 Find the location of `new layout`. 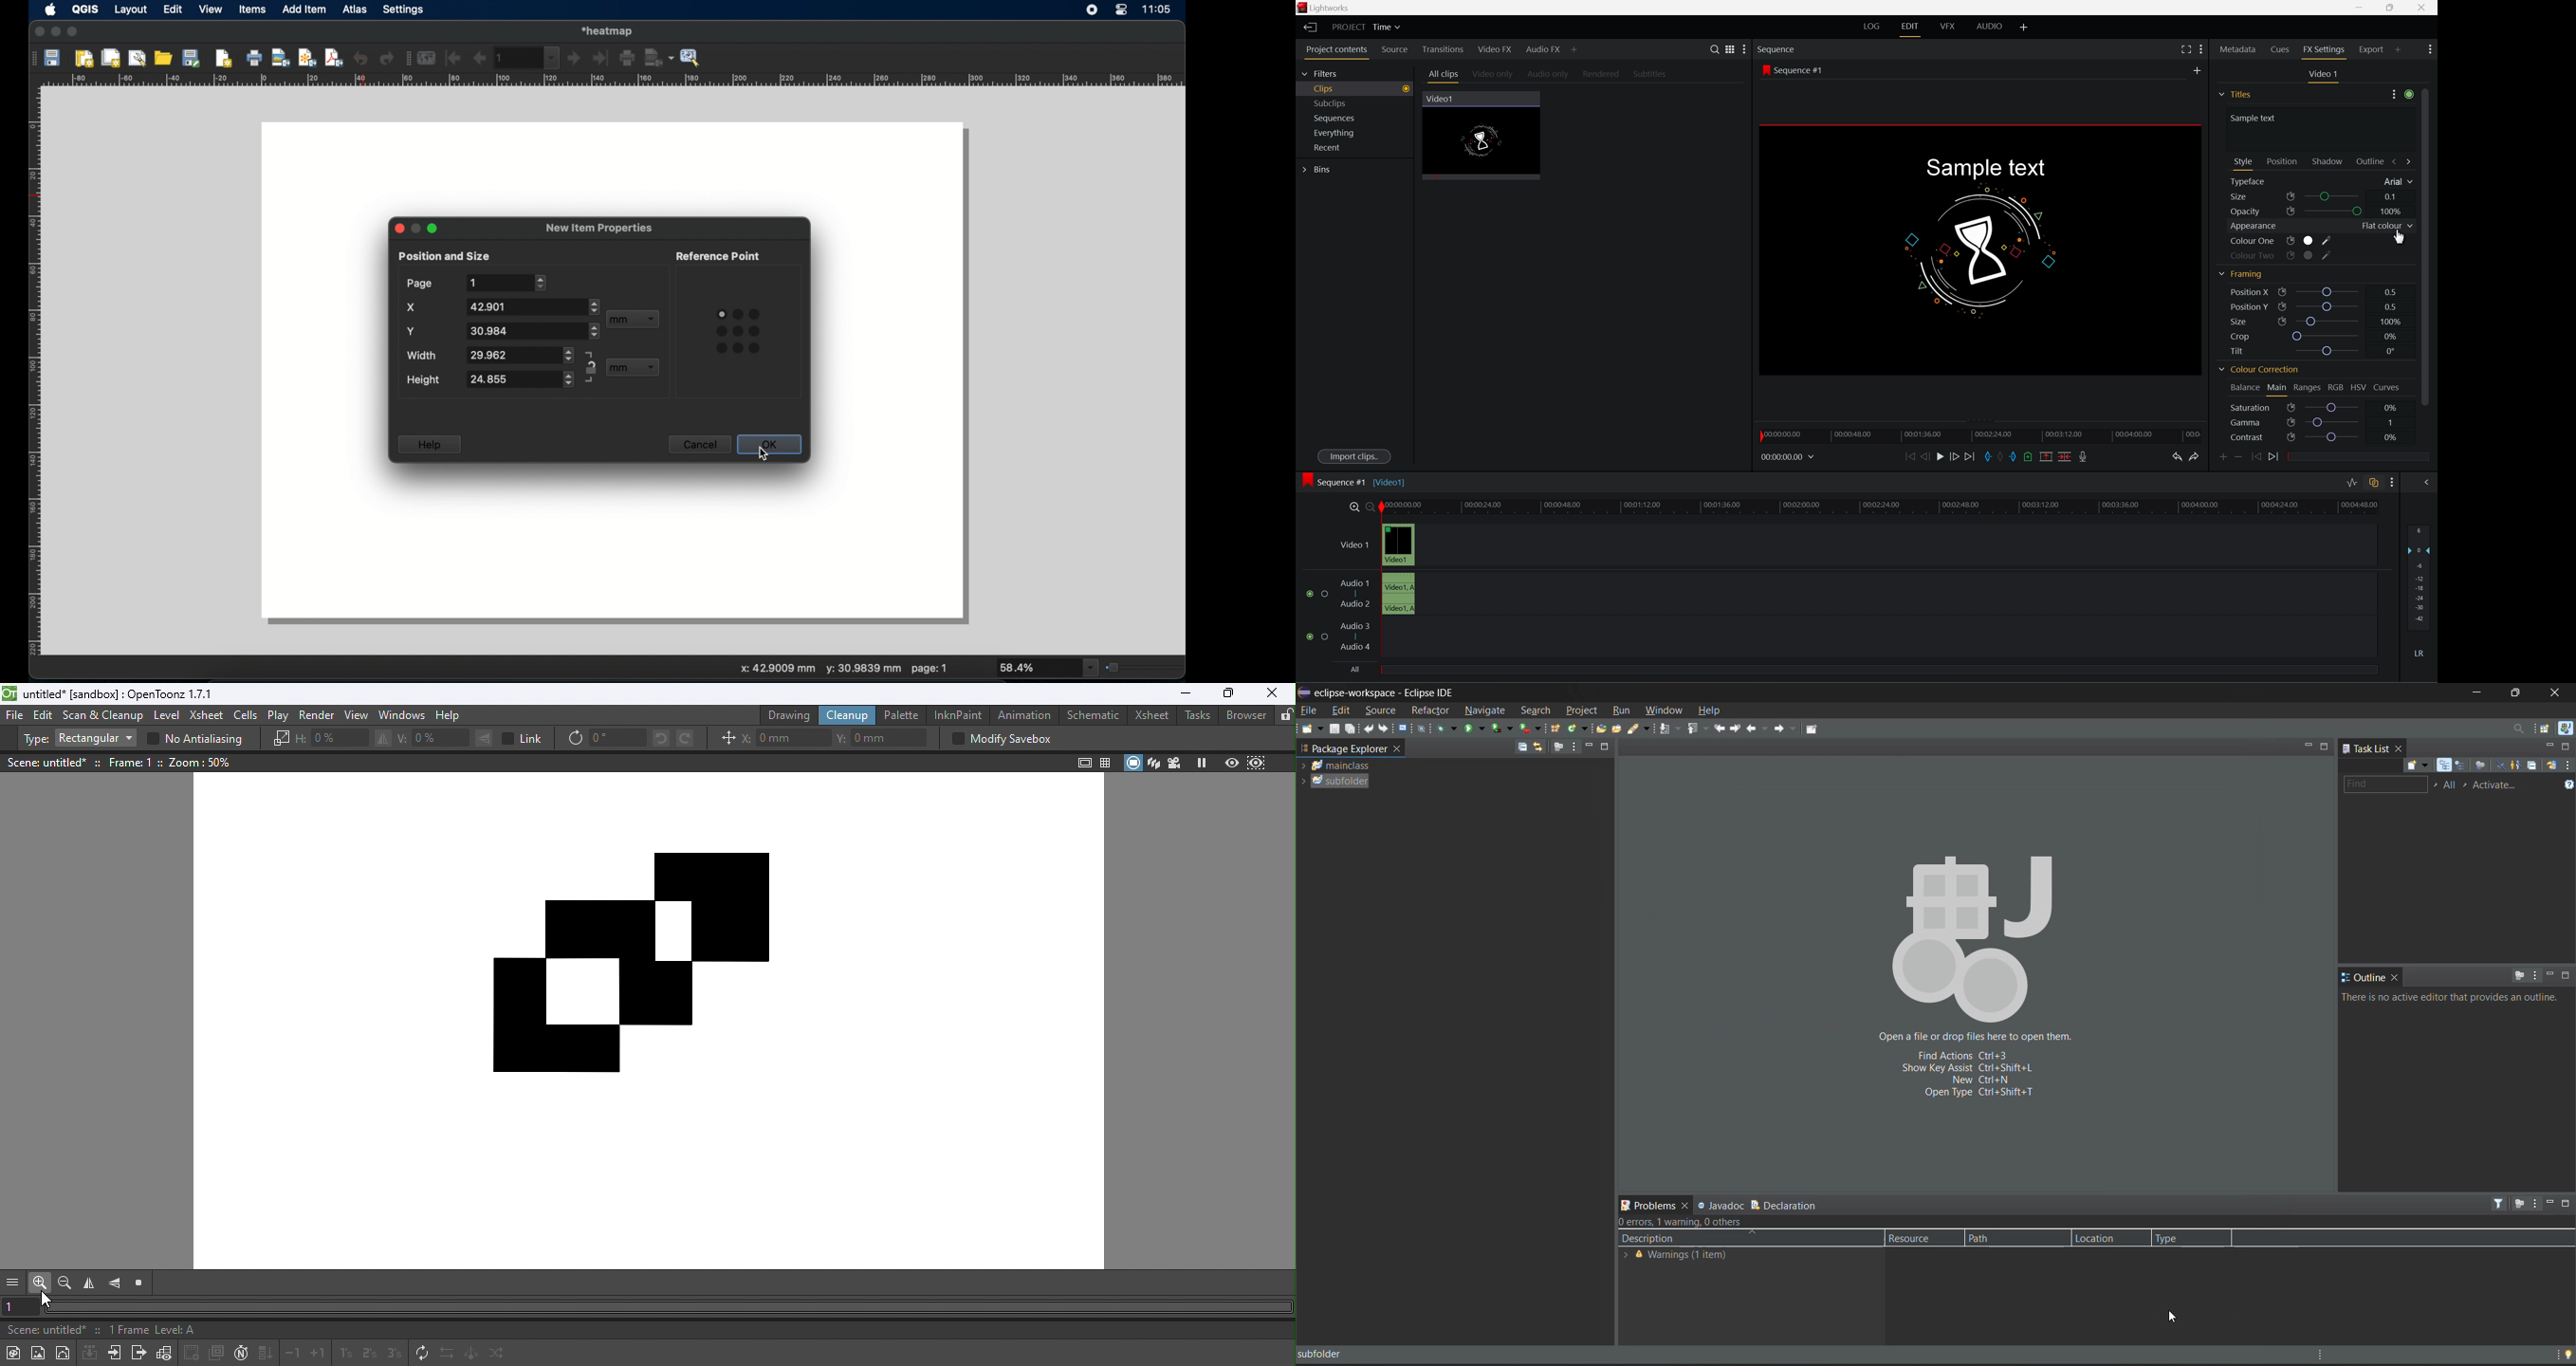

new layout is located at coordinates (85, 59).